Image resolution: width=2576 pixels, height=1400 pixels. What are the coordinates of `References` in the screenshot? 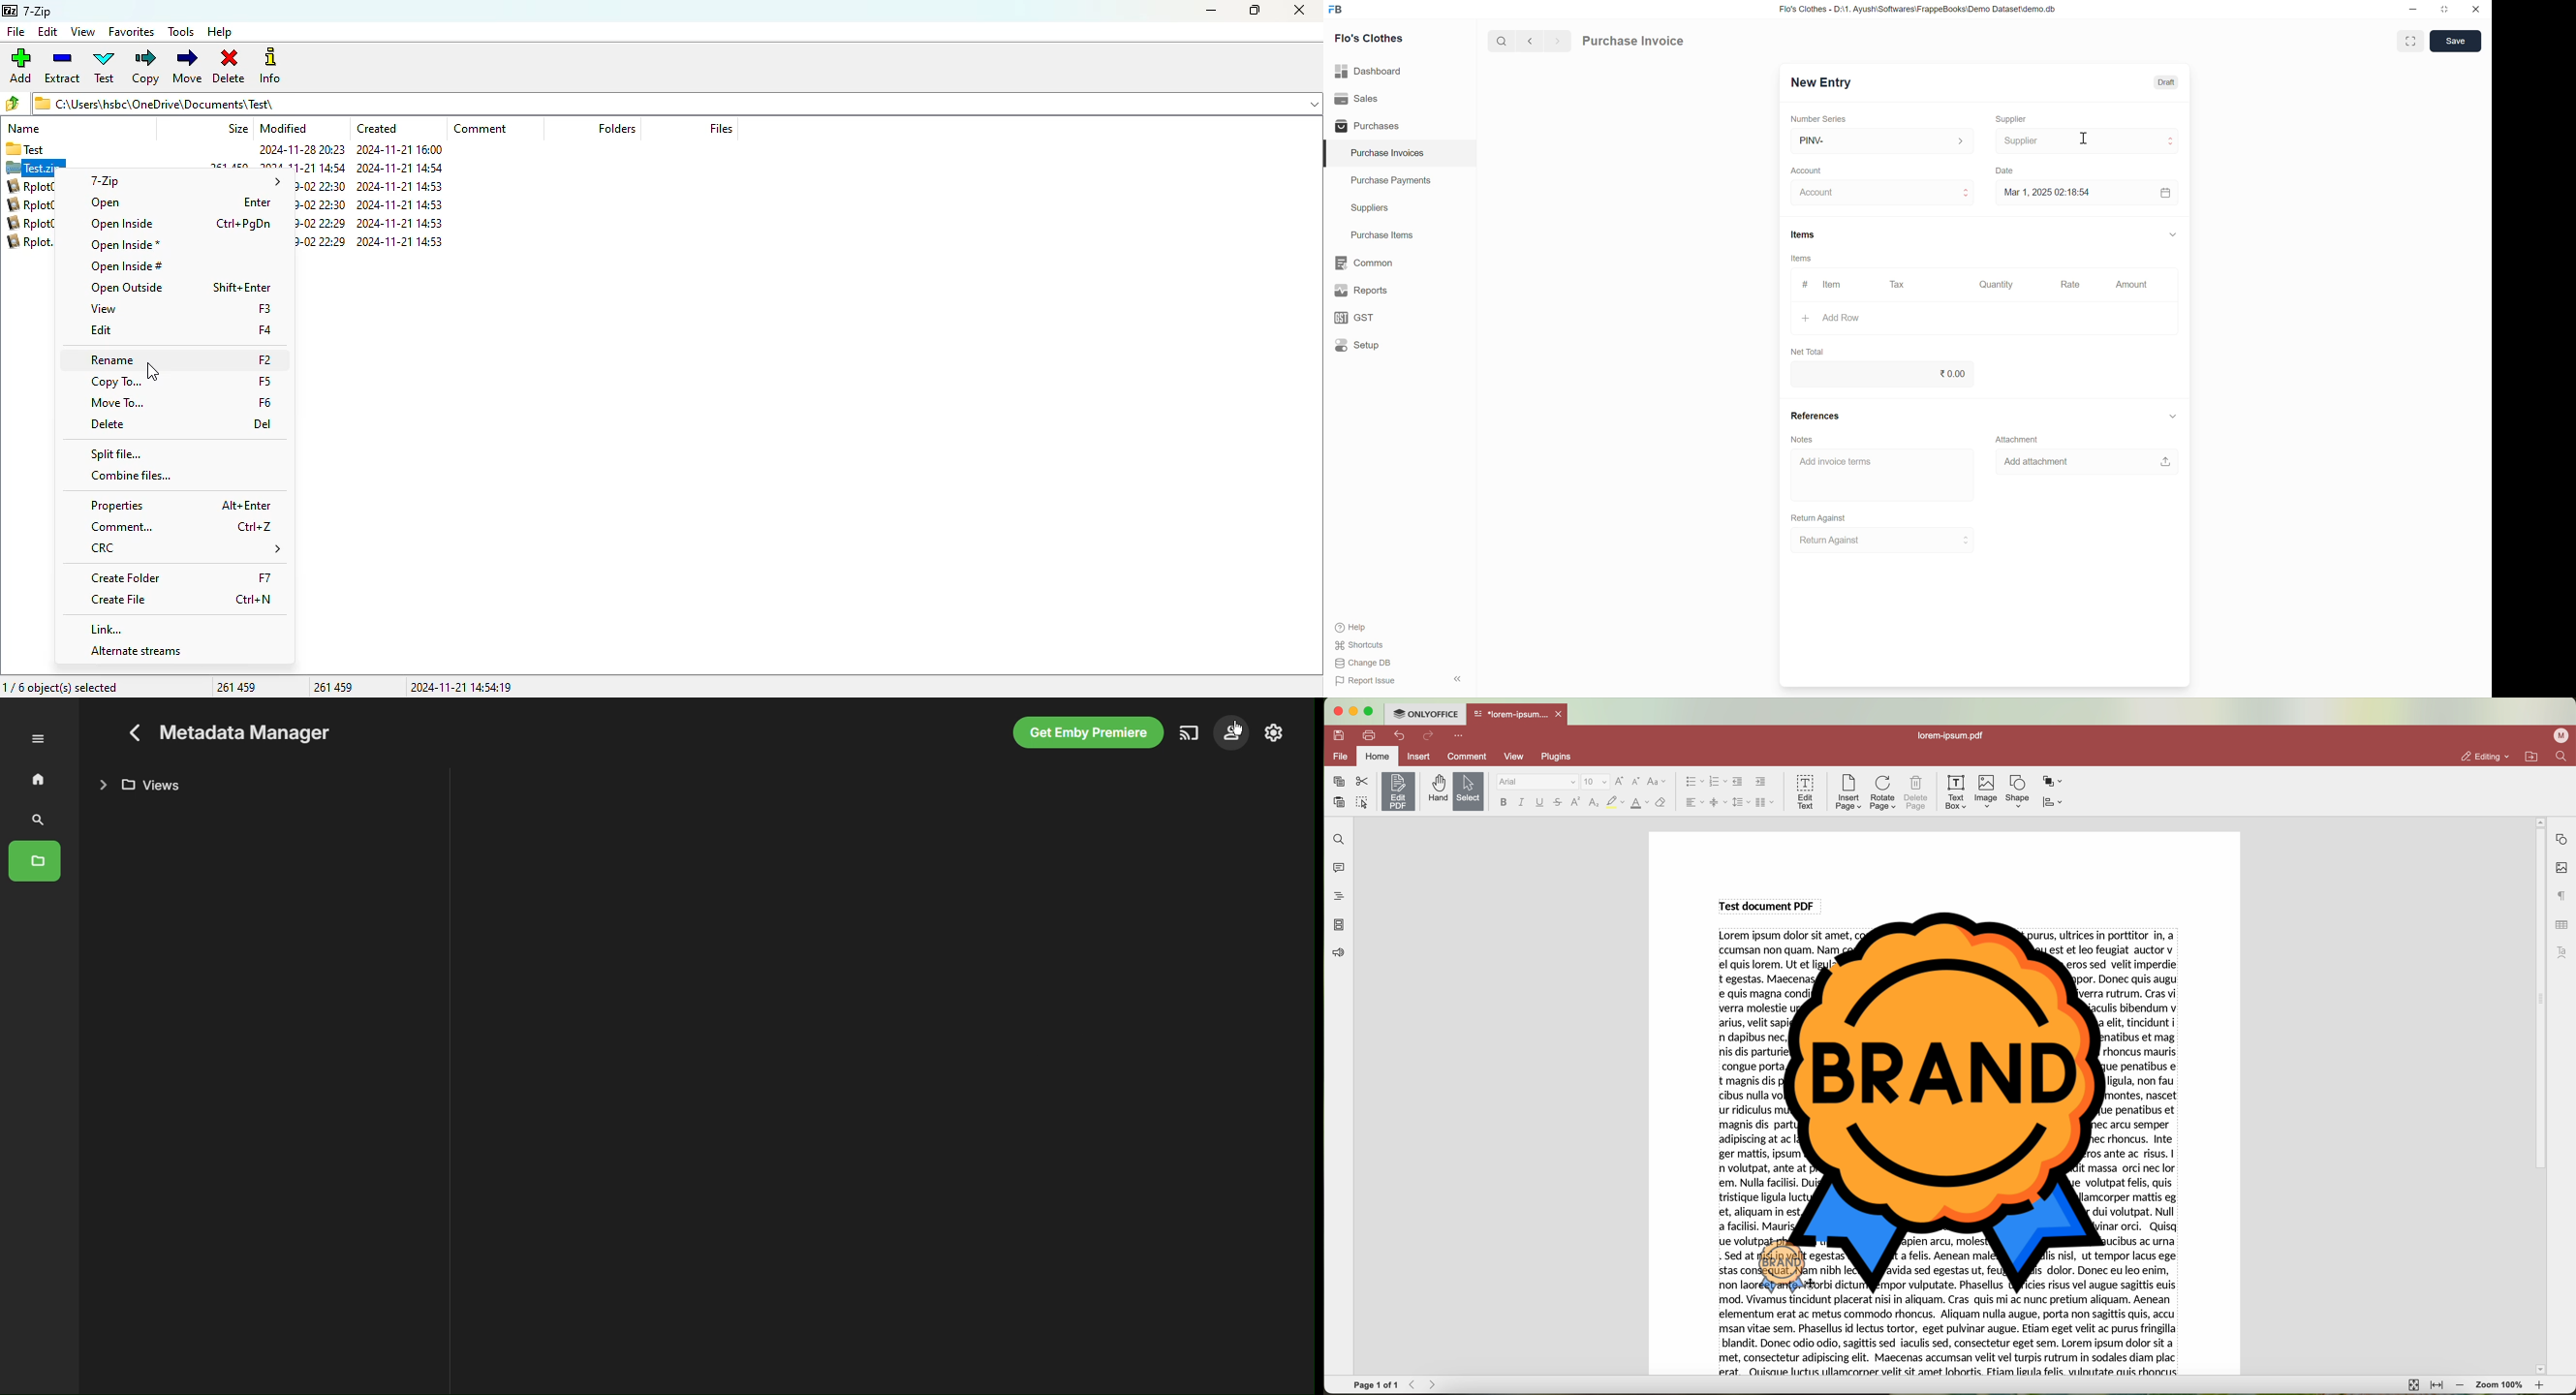 It's located at (1815, 416).